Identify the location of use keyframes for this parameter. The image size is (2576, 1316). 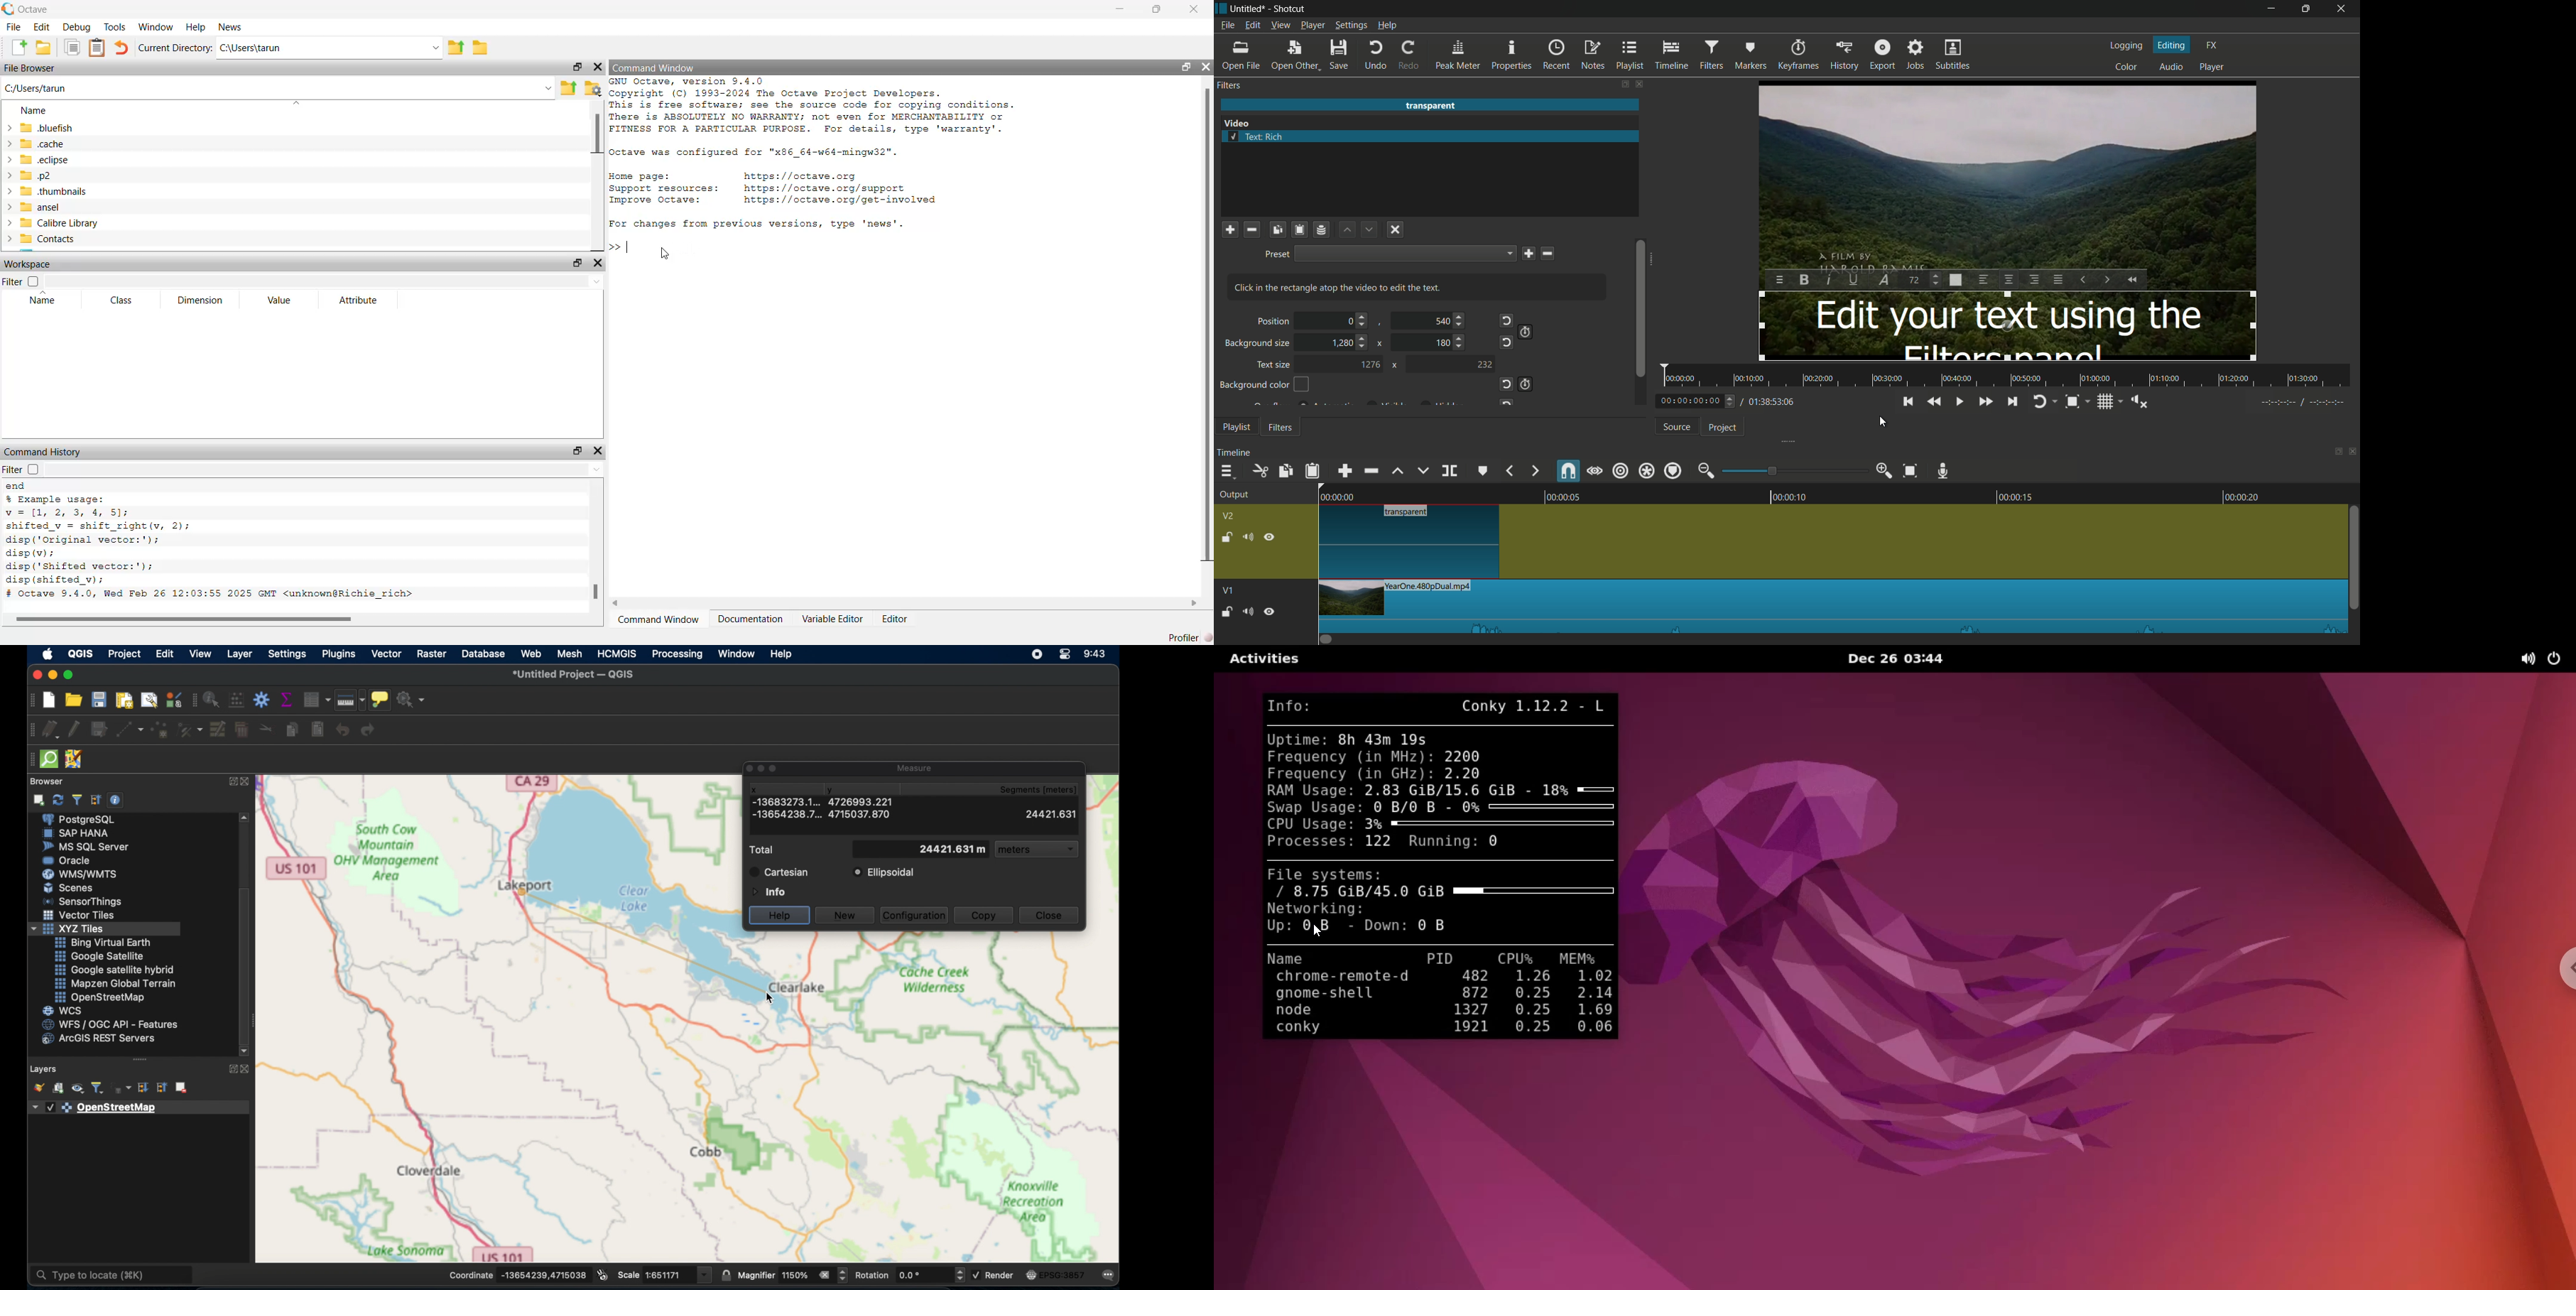
(1527, 385).